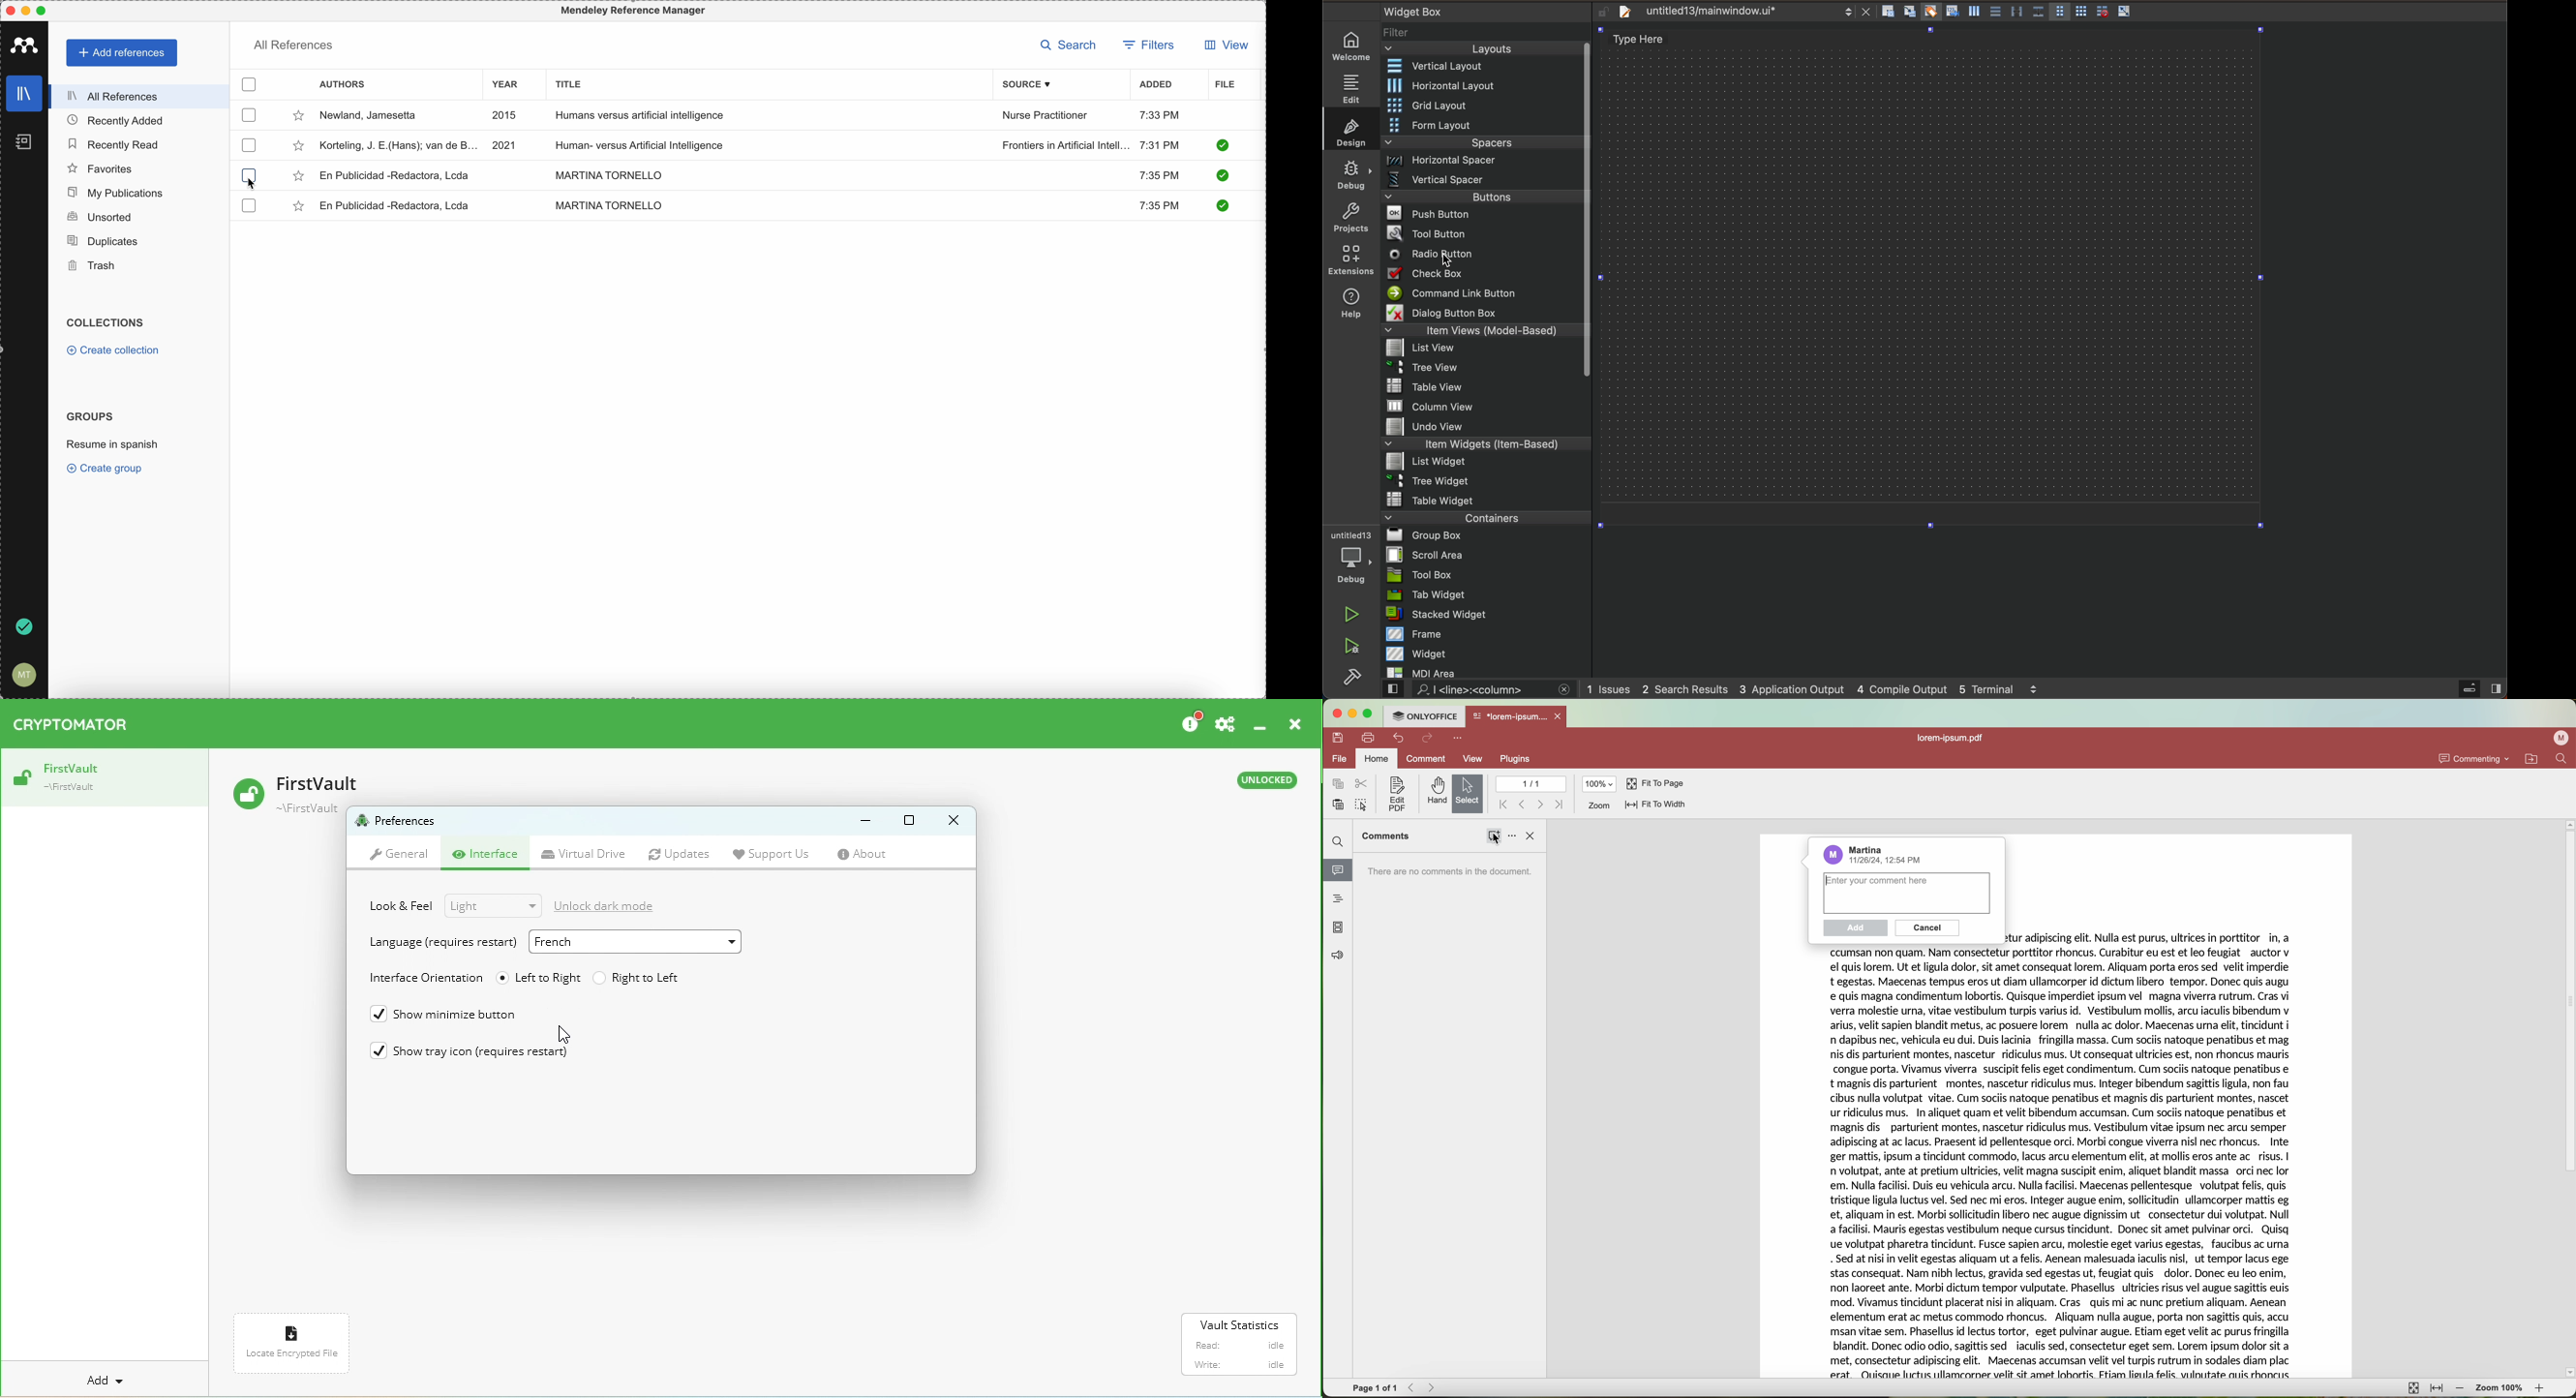 The width and height of the screenshot is (2576, 1400). What do you see at coordinates (423, 979) in the screenshot?
I see `Interface orientation` at bounding box center [423, 979].